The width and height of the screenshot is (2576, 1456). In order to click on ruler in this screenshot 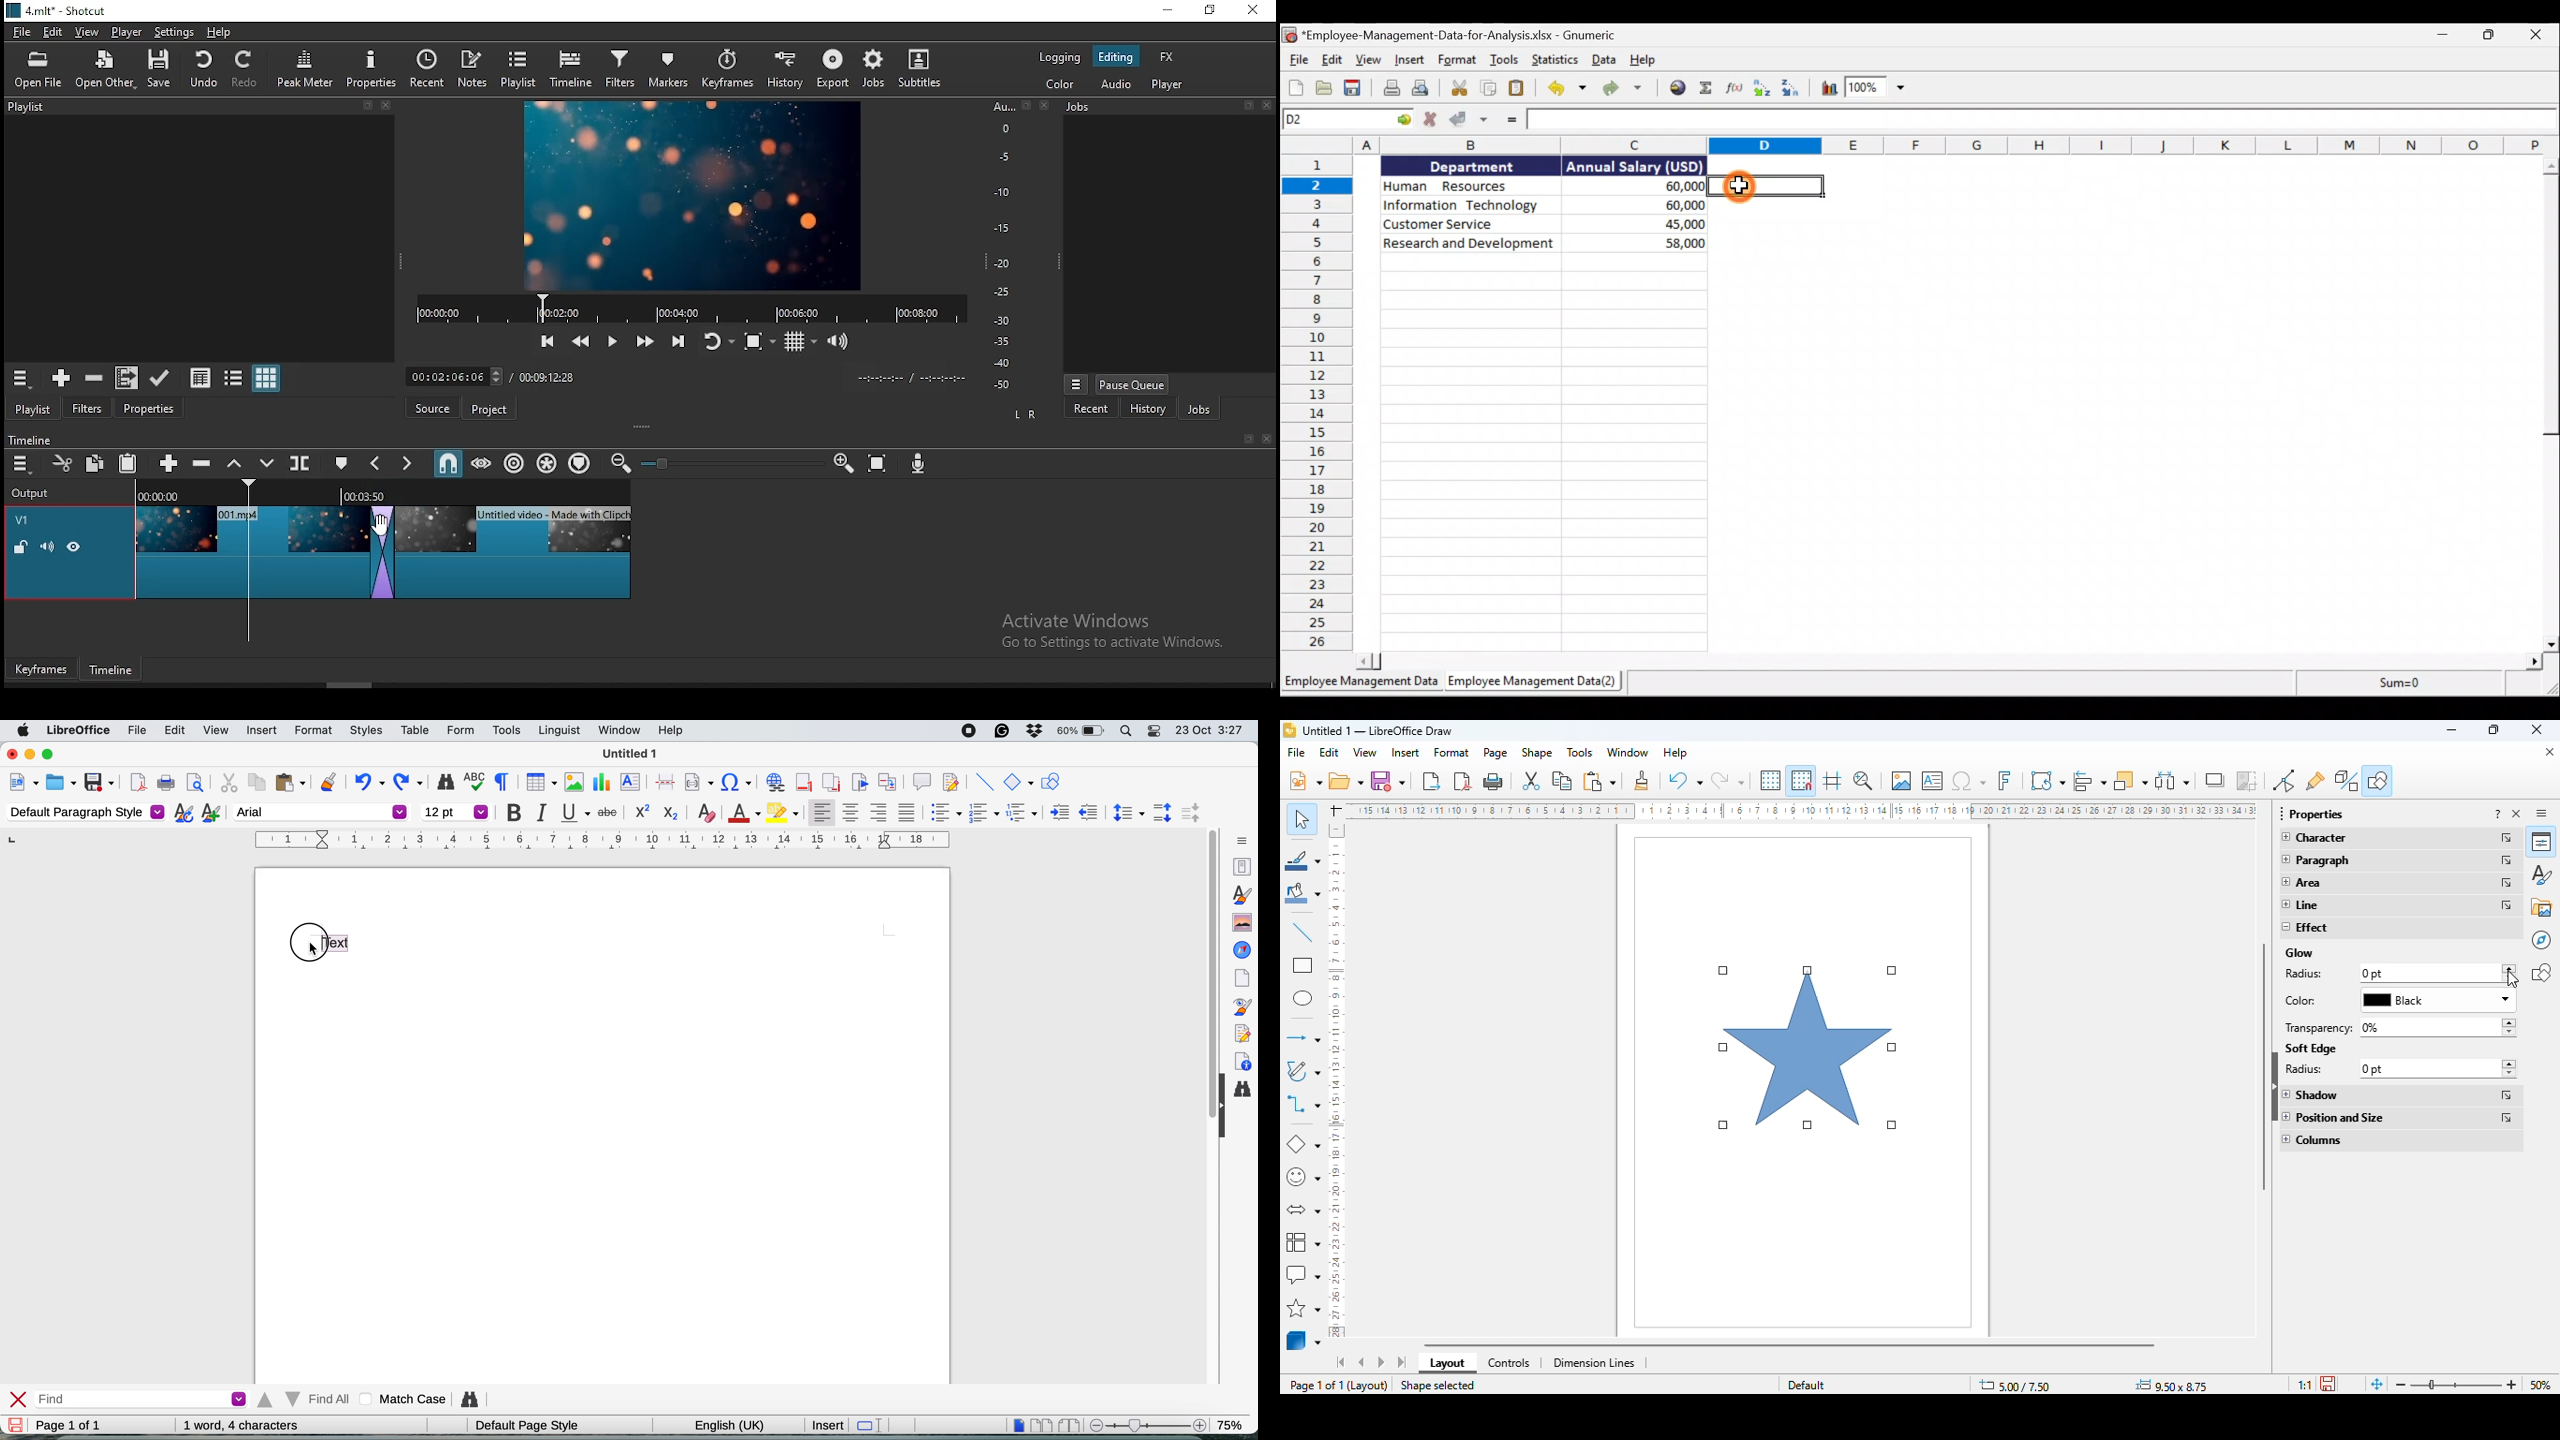, I will do `click(1337, 1080)`.